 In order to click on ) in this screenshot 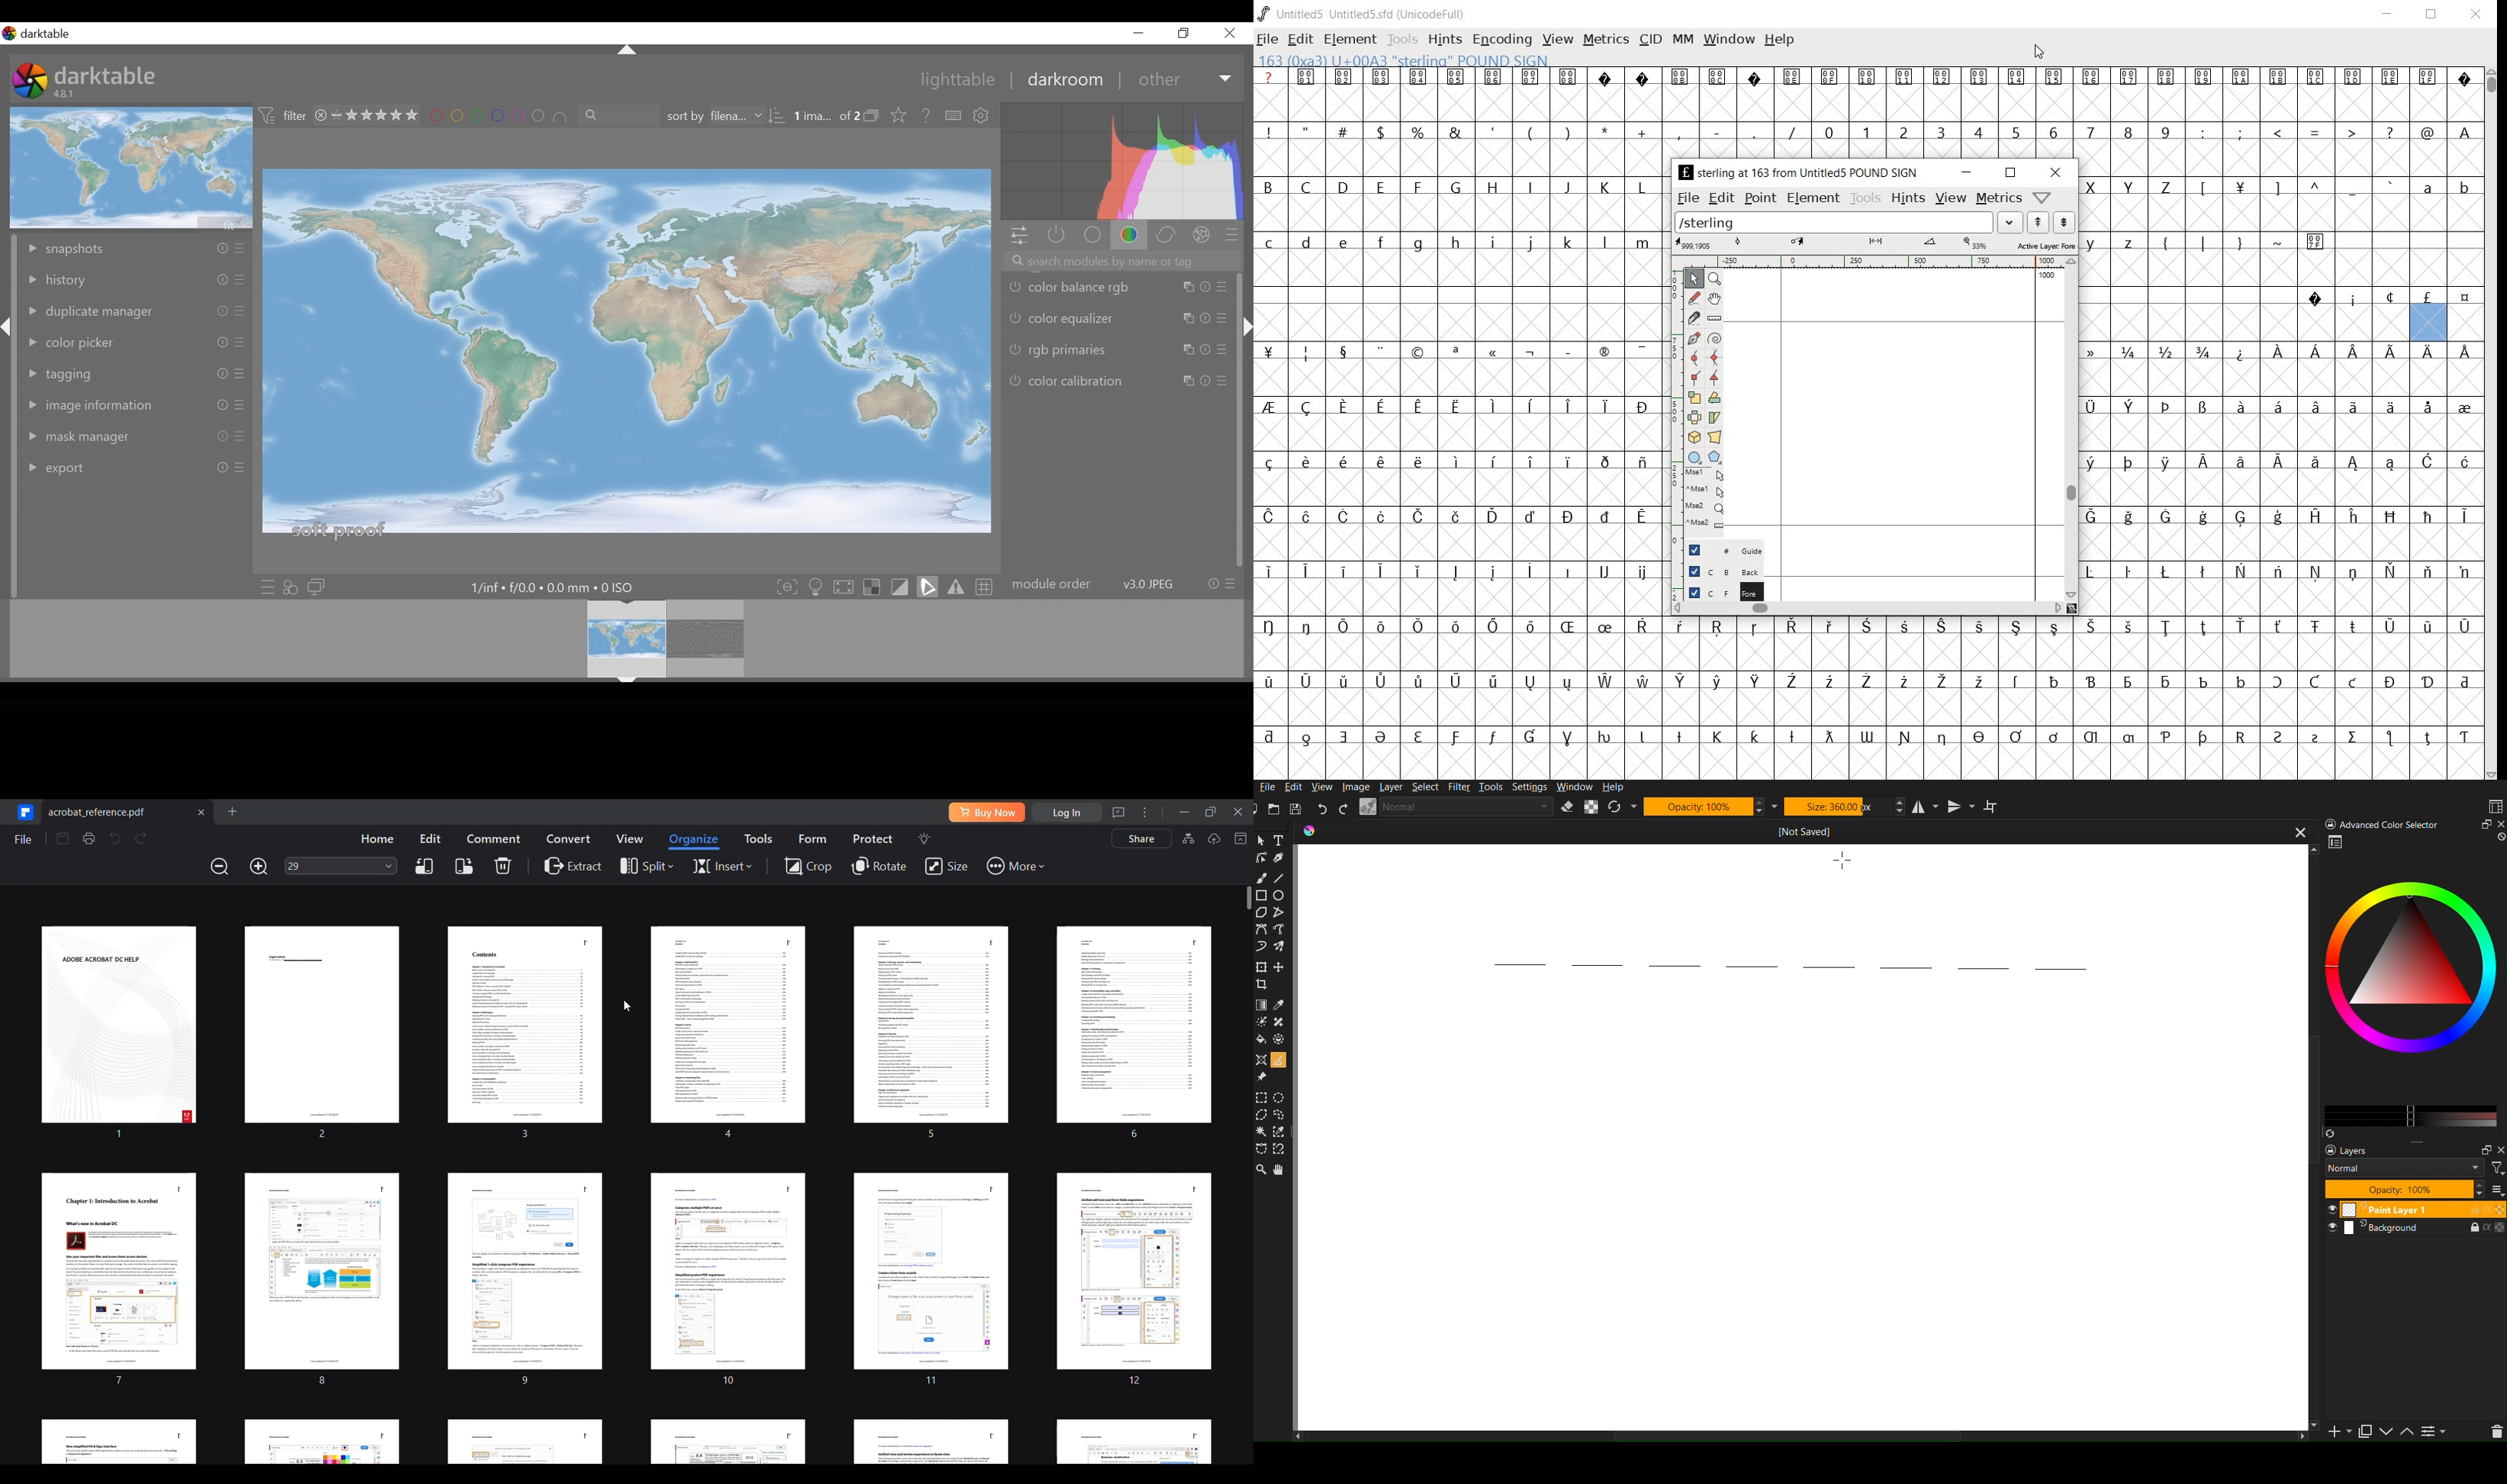, I will do `click(1569, 131)`.